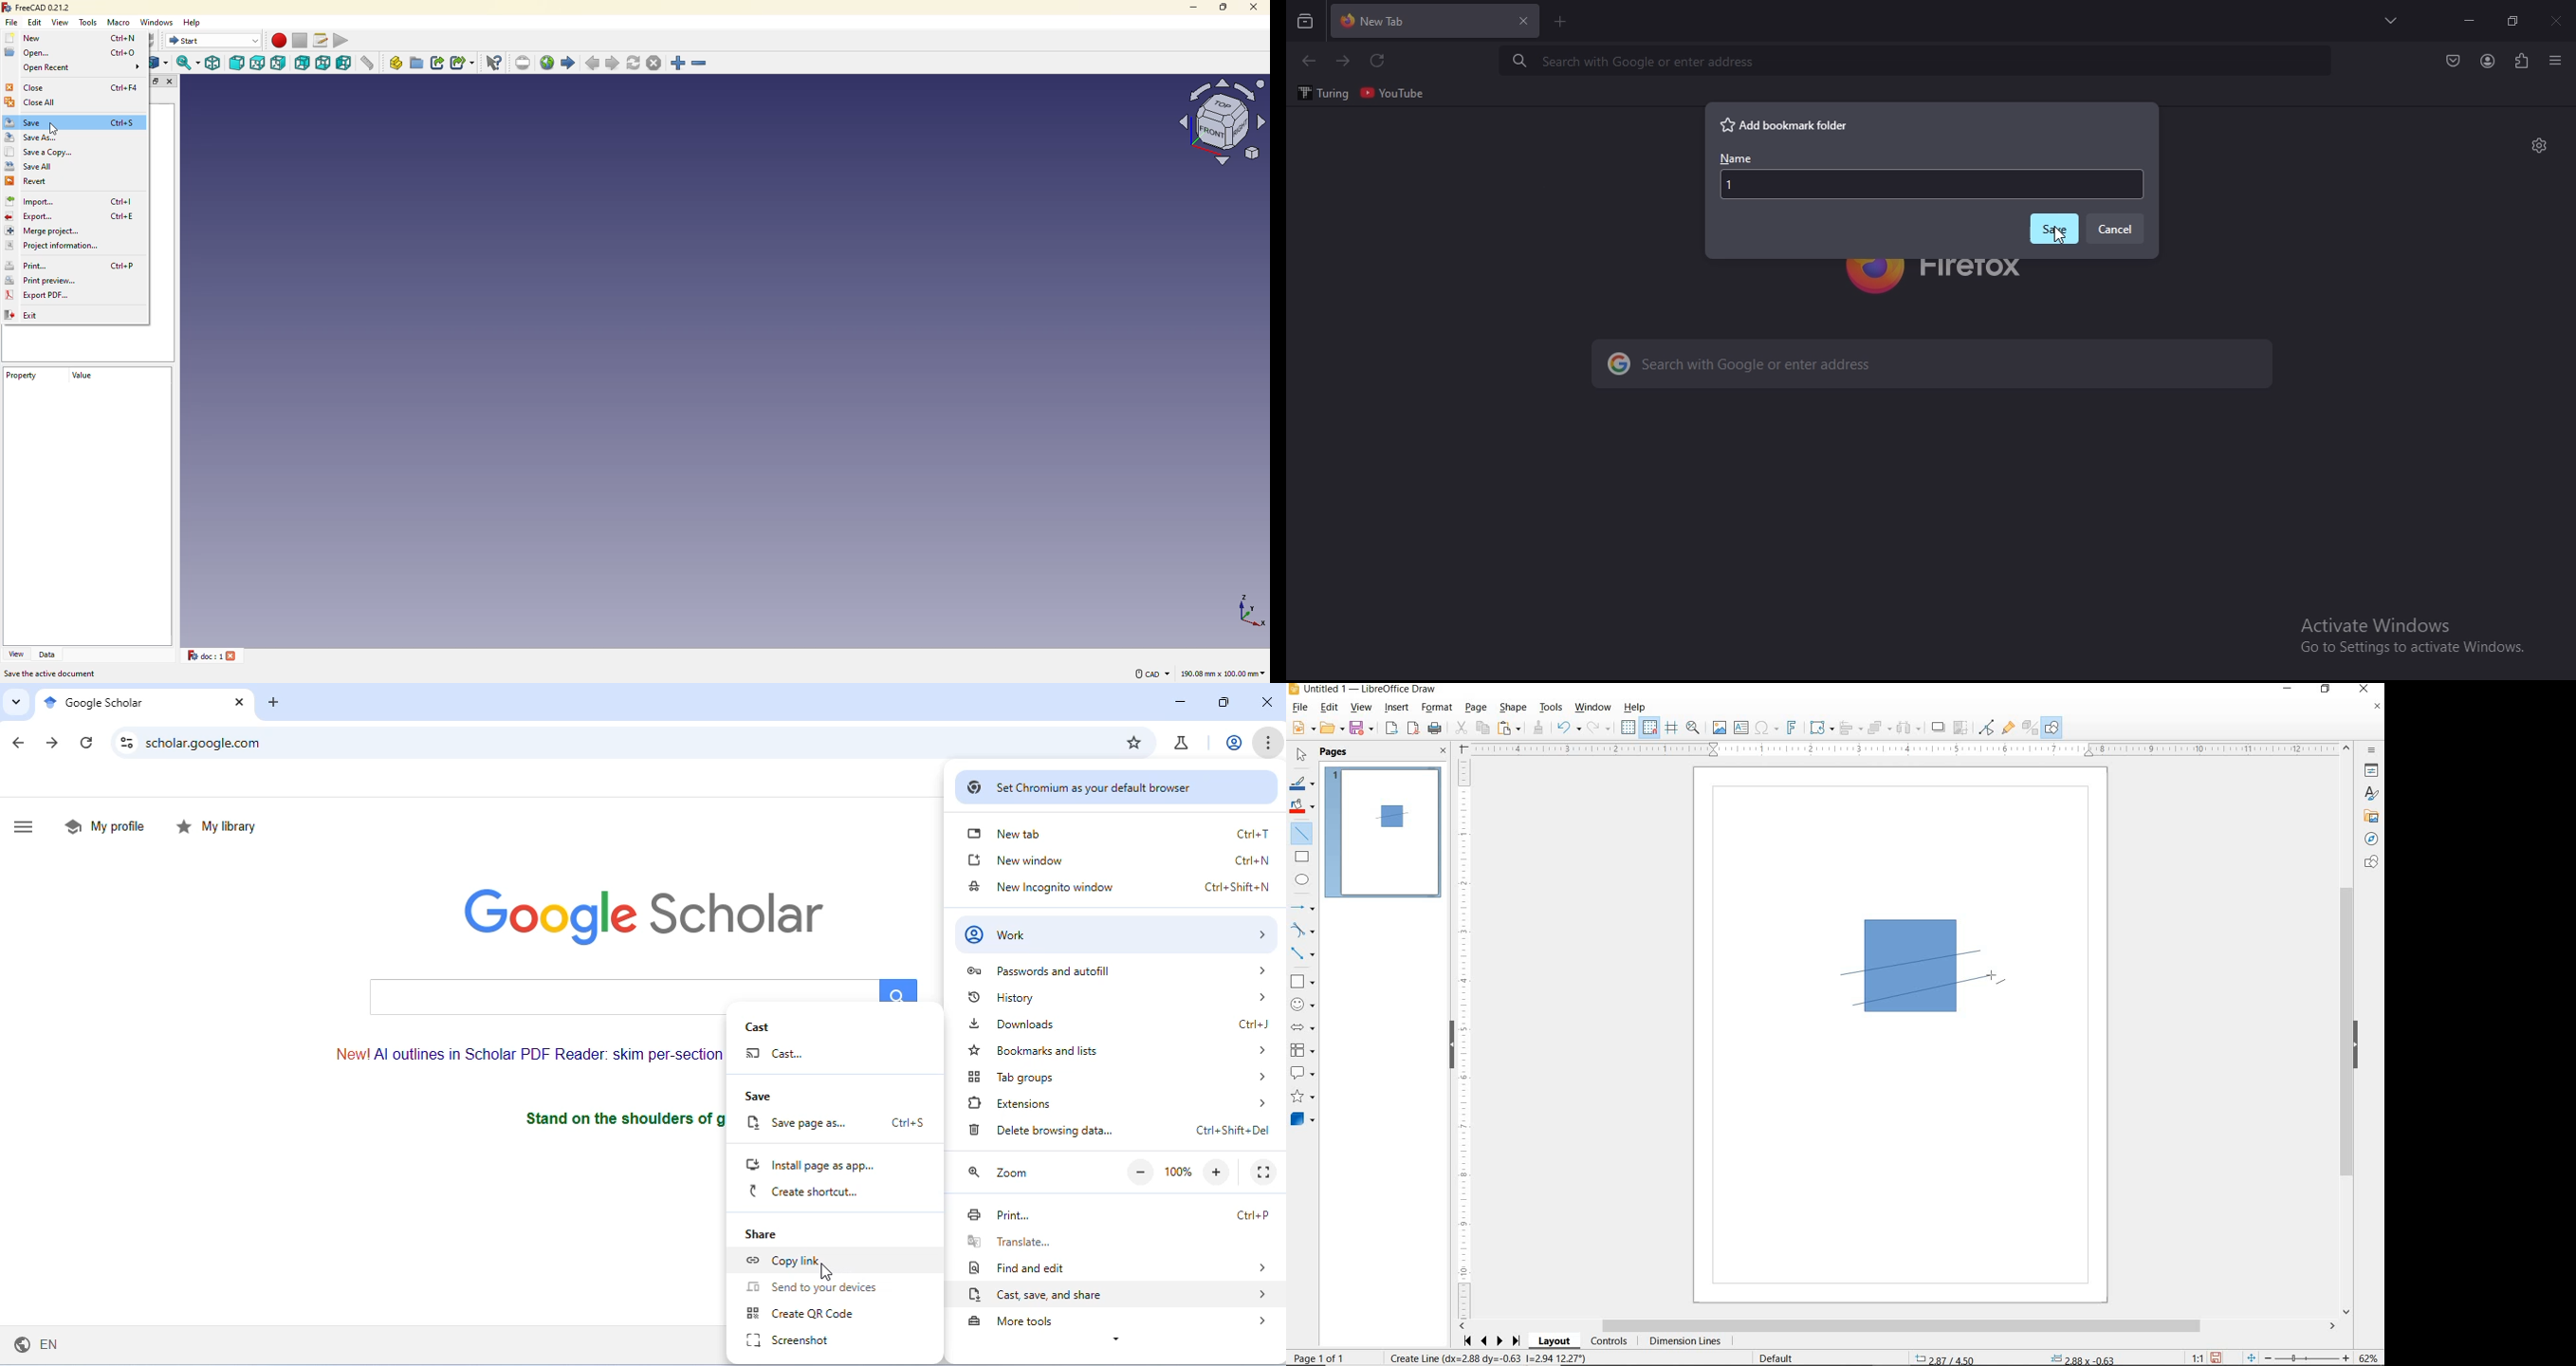  What do you see at coordinates (2368, 1358) in the screenshot?
I see `ZOOM FACTOR` at bounding box center [2368, 1358].